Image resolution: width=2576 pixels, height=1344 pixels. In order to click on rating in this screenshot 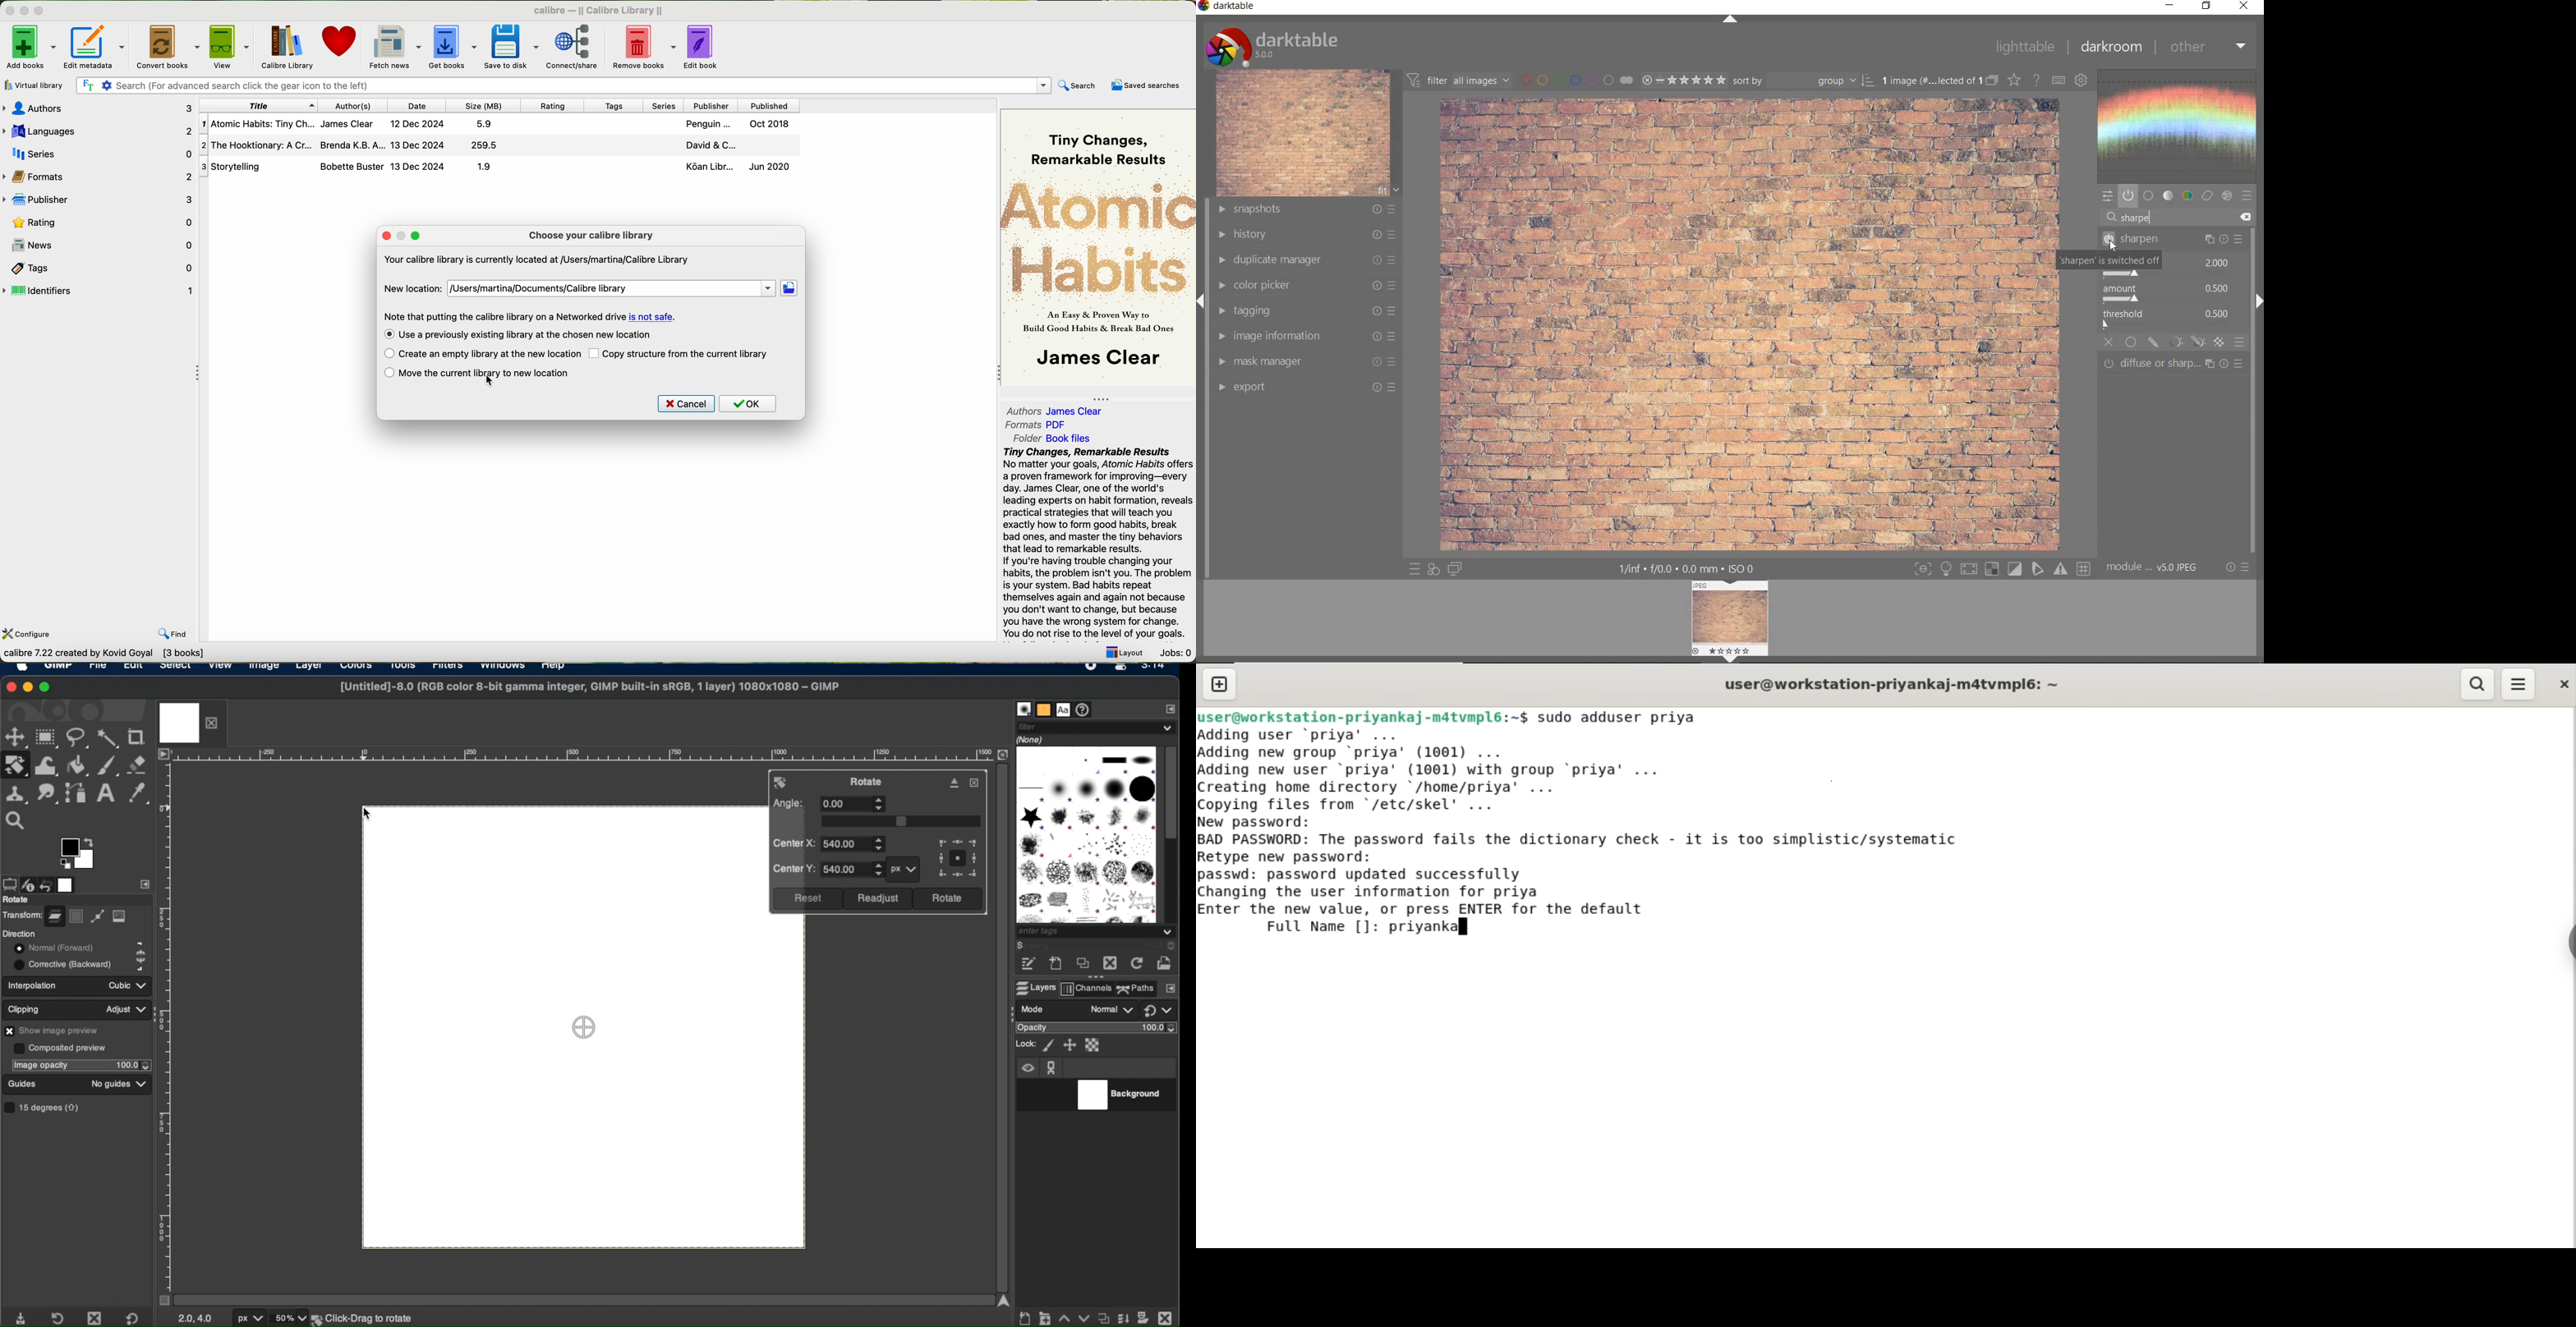, I will do `click(555, 105)`.